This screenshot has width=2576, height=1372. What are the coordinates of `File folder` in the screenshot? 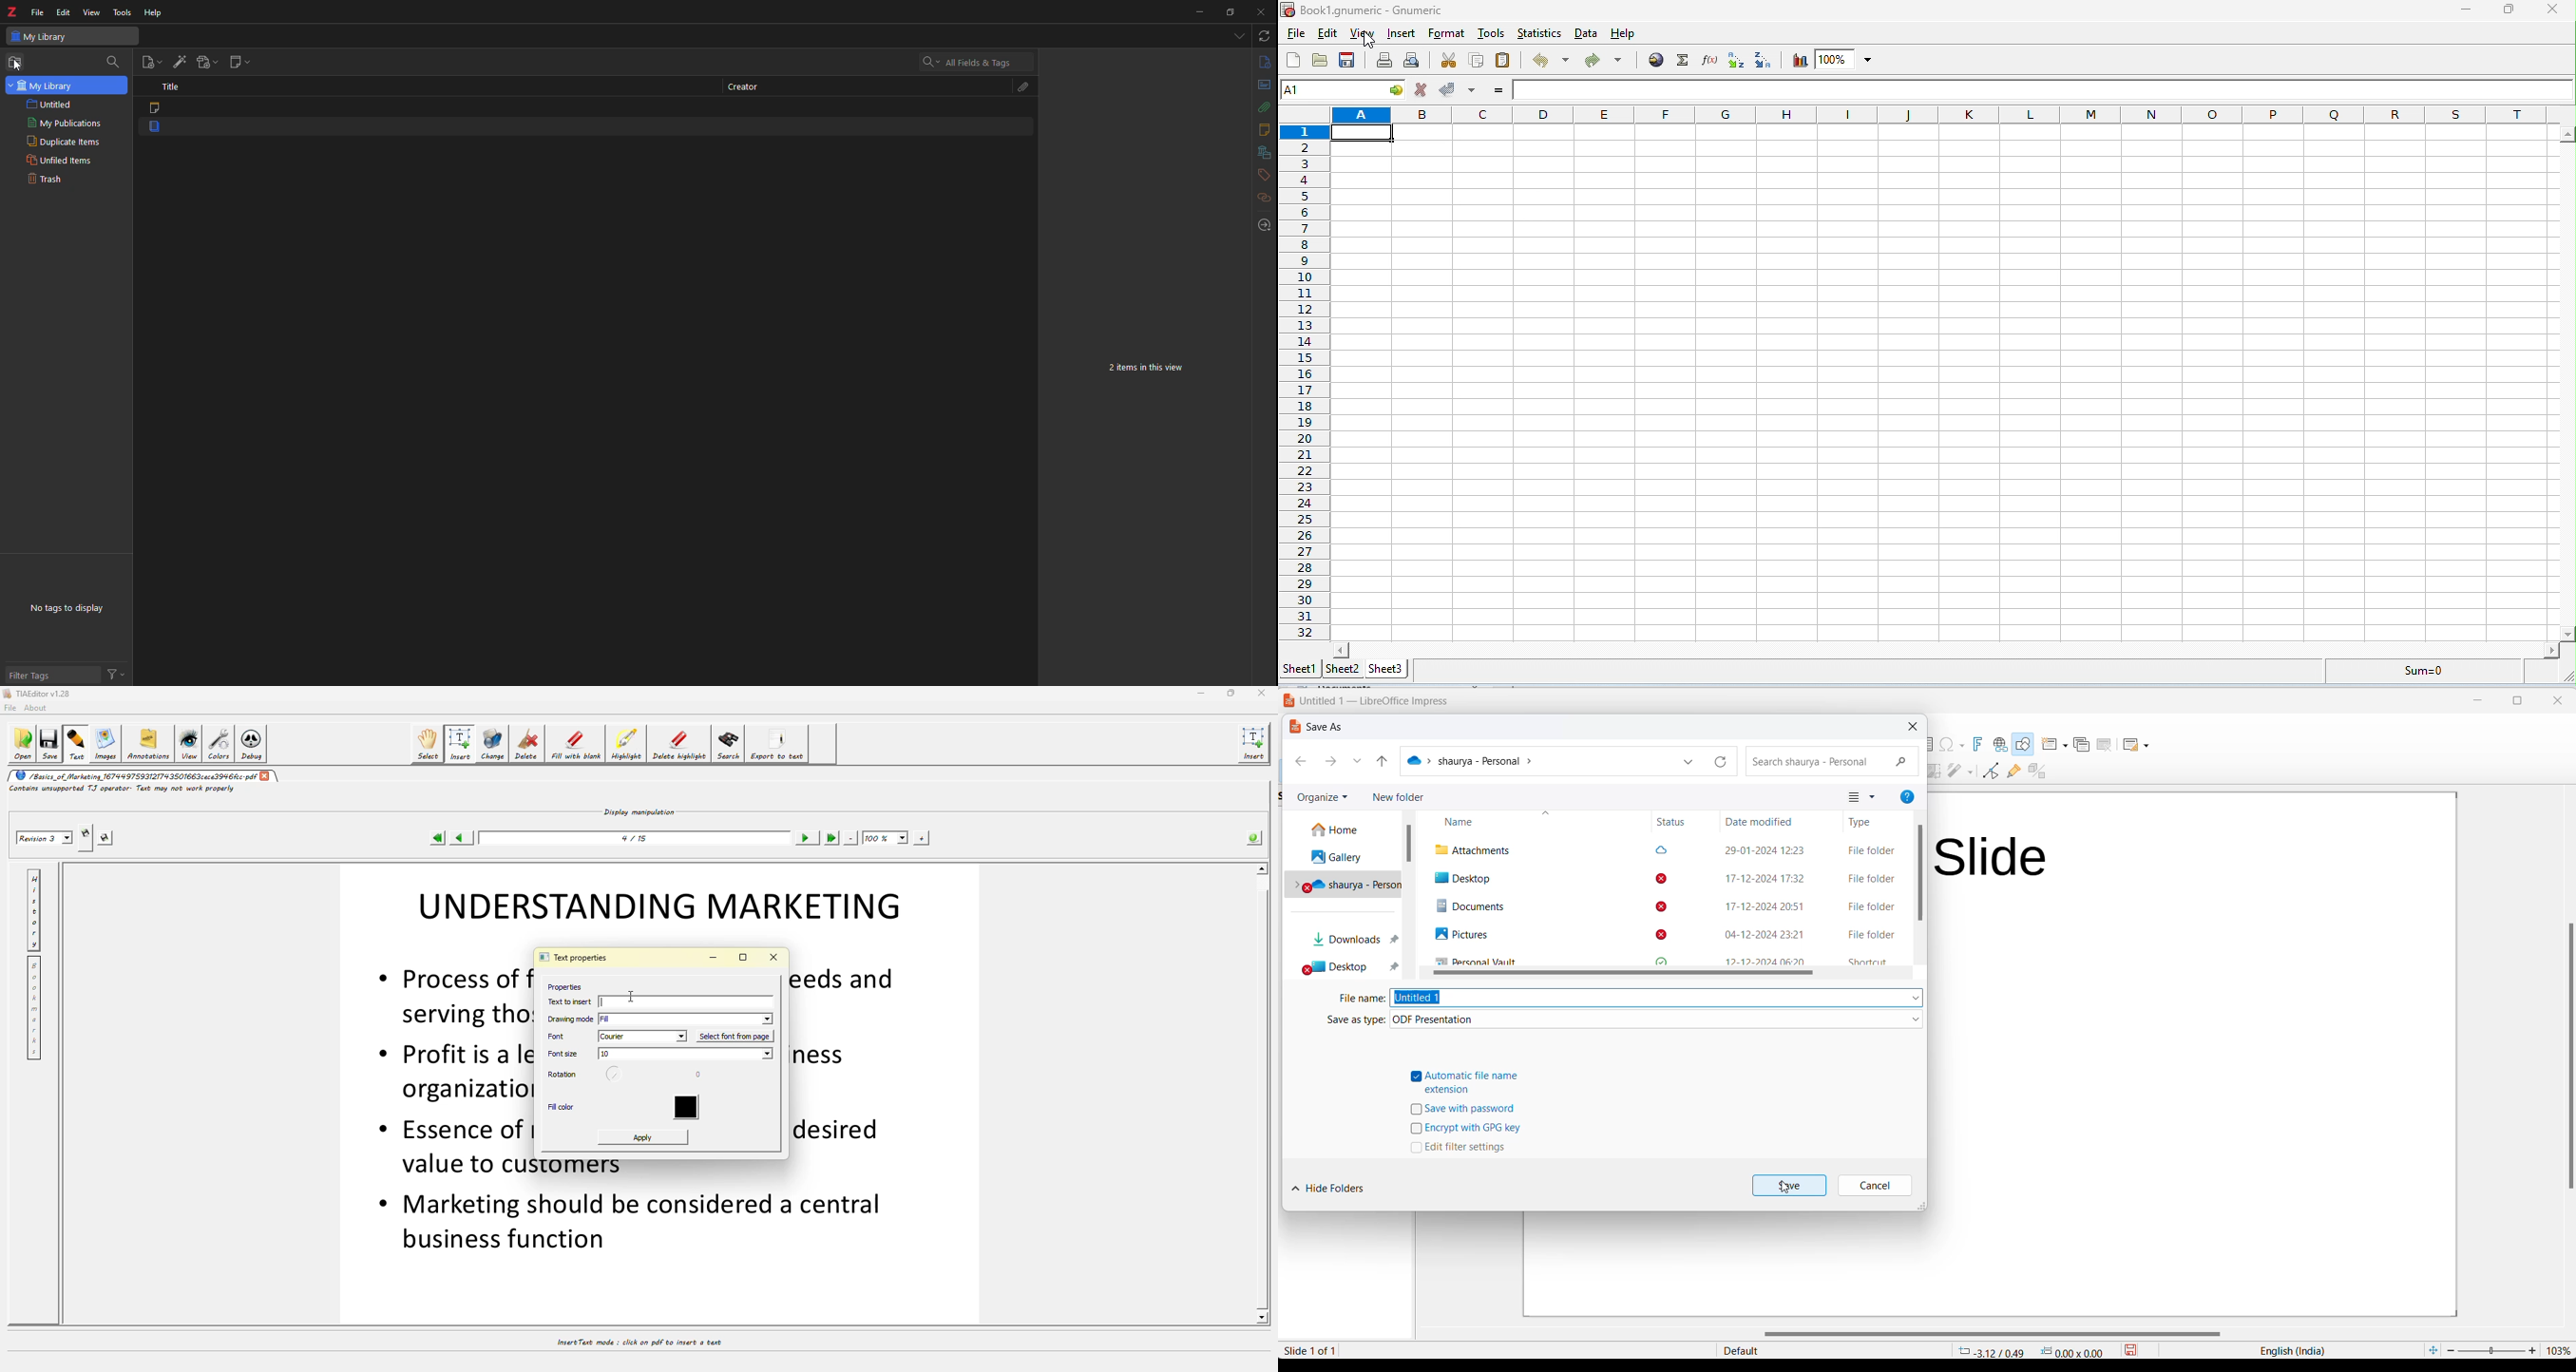 It's located at (1869, 934).